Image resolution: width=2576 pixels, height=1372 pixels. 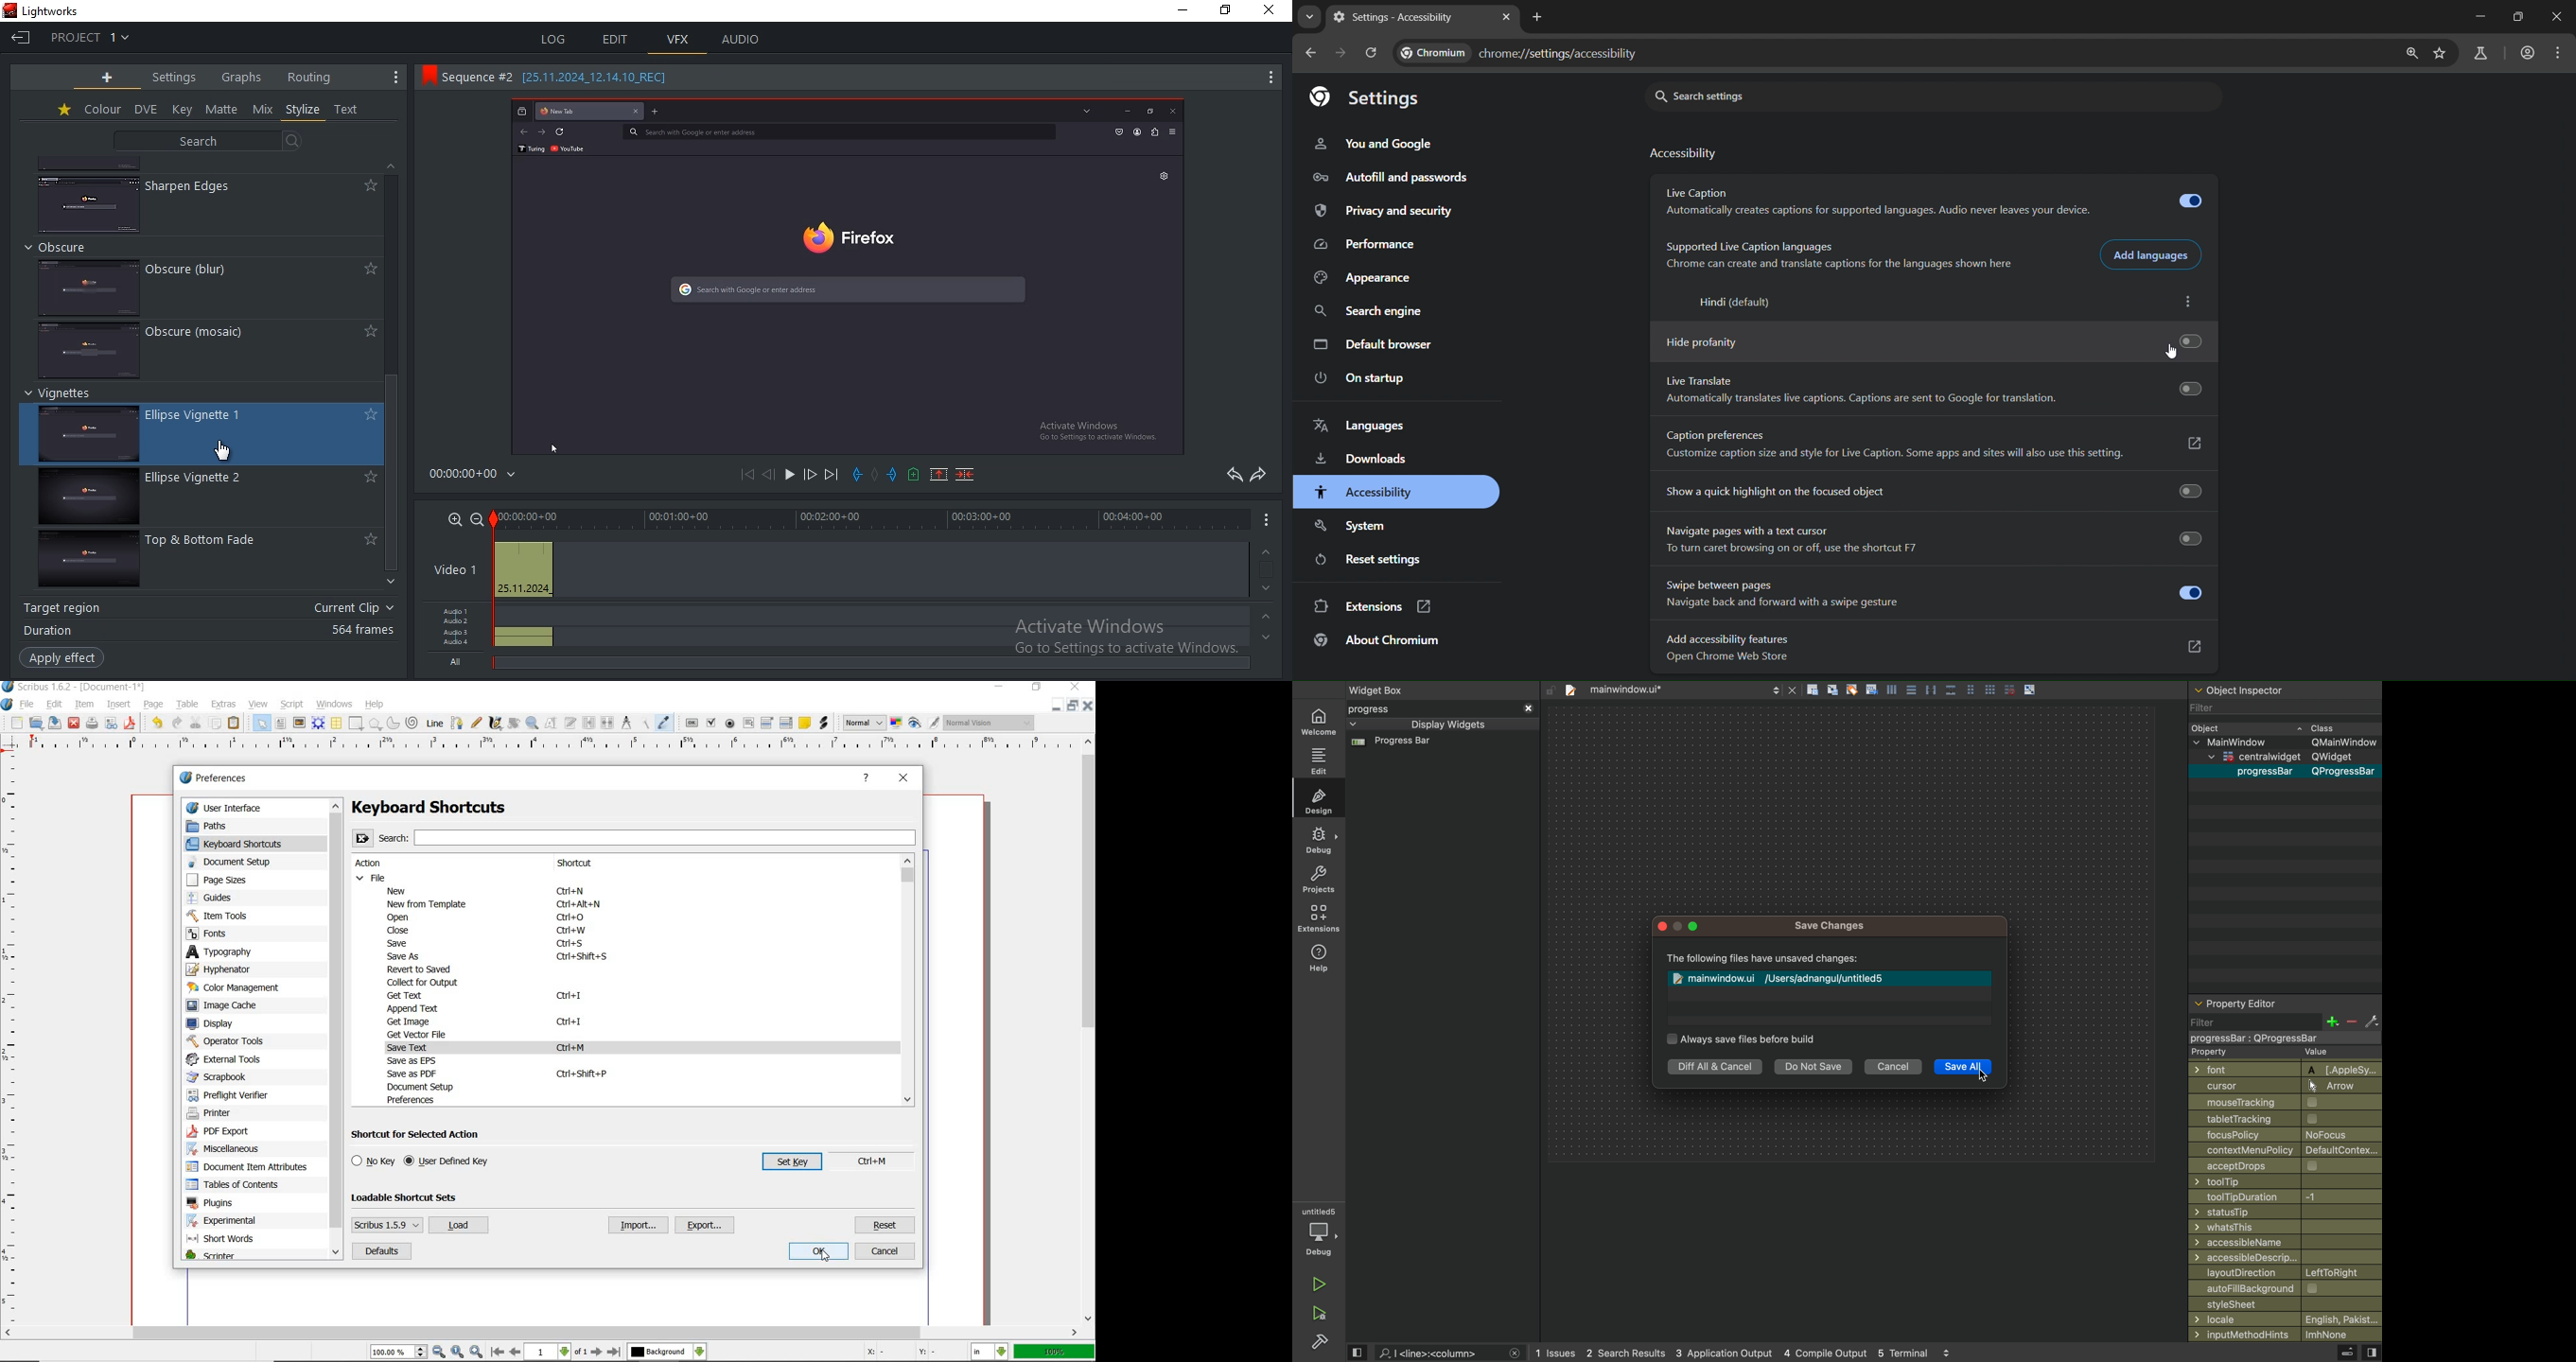 I want to click on Audio clip, so click(x=526, y=644).